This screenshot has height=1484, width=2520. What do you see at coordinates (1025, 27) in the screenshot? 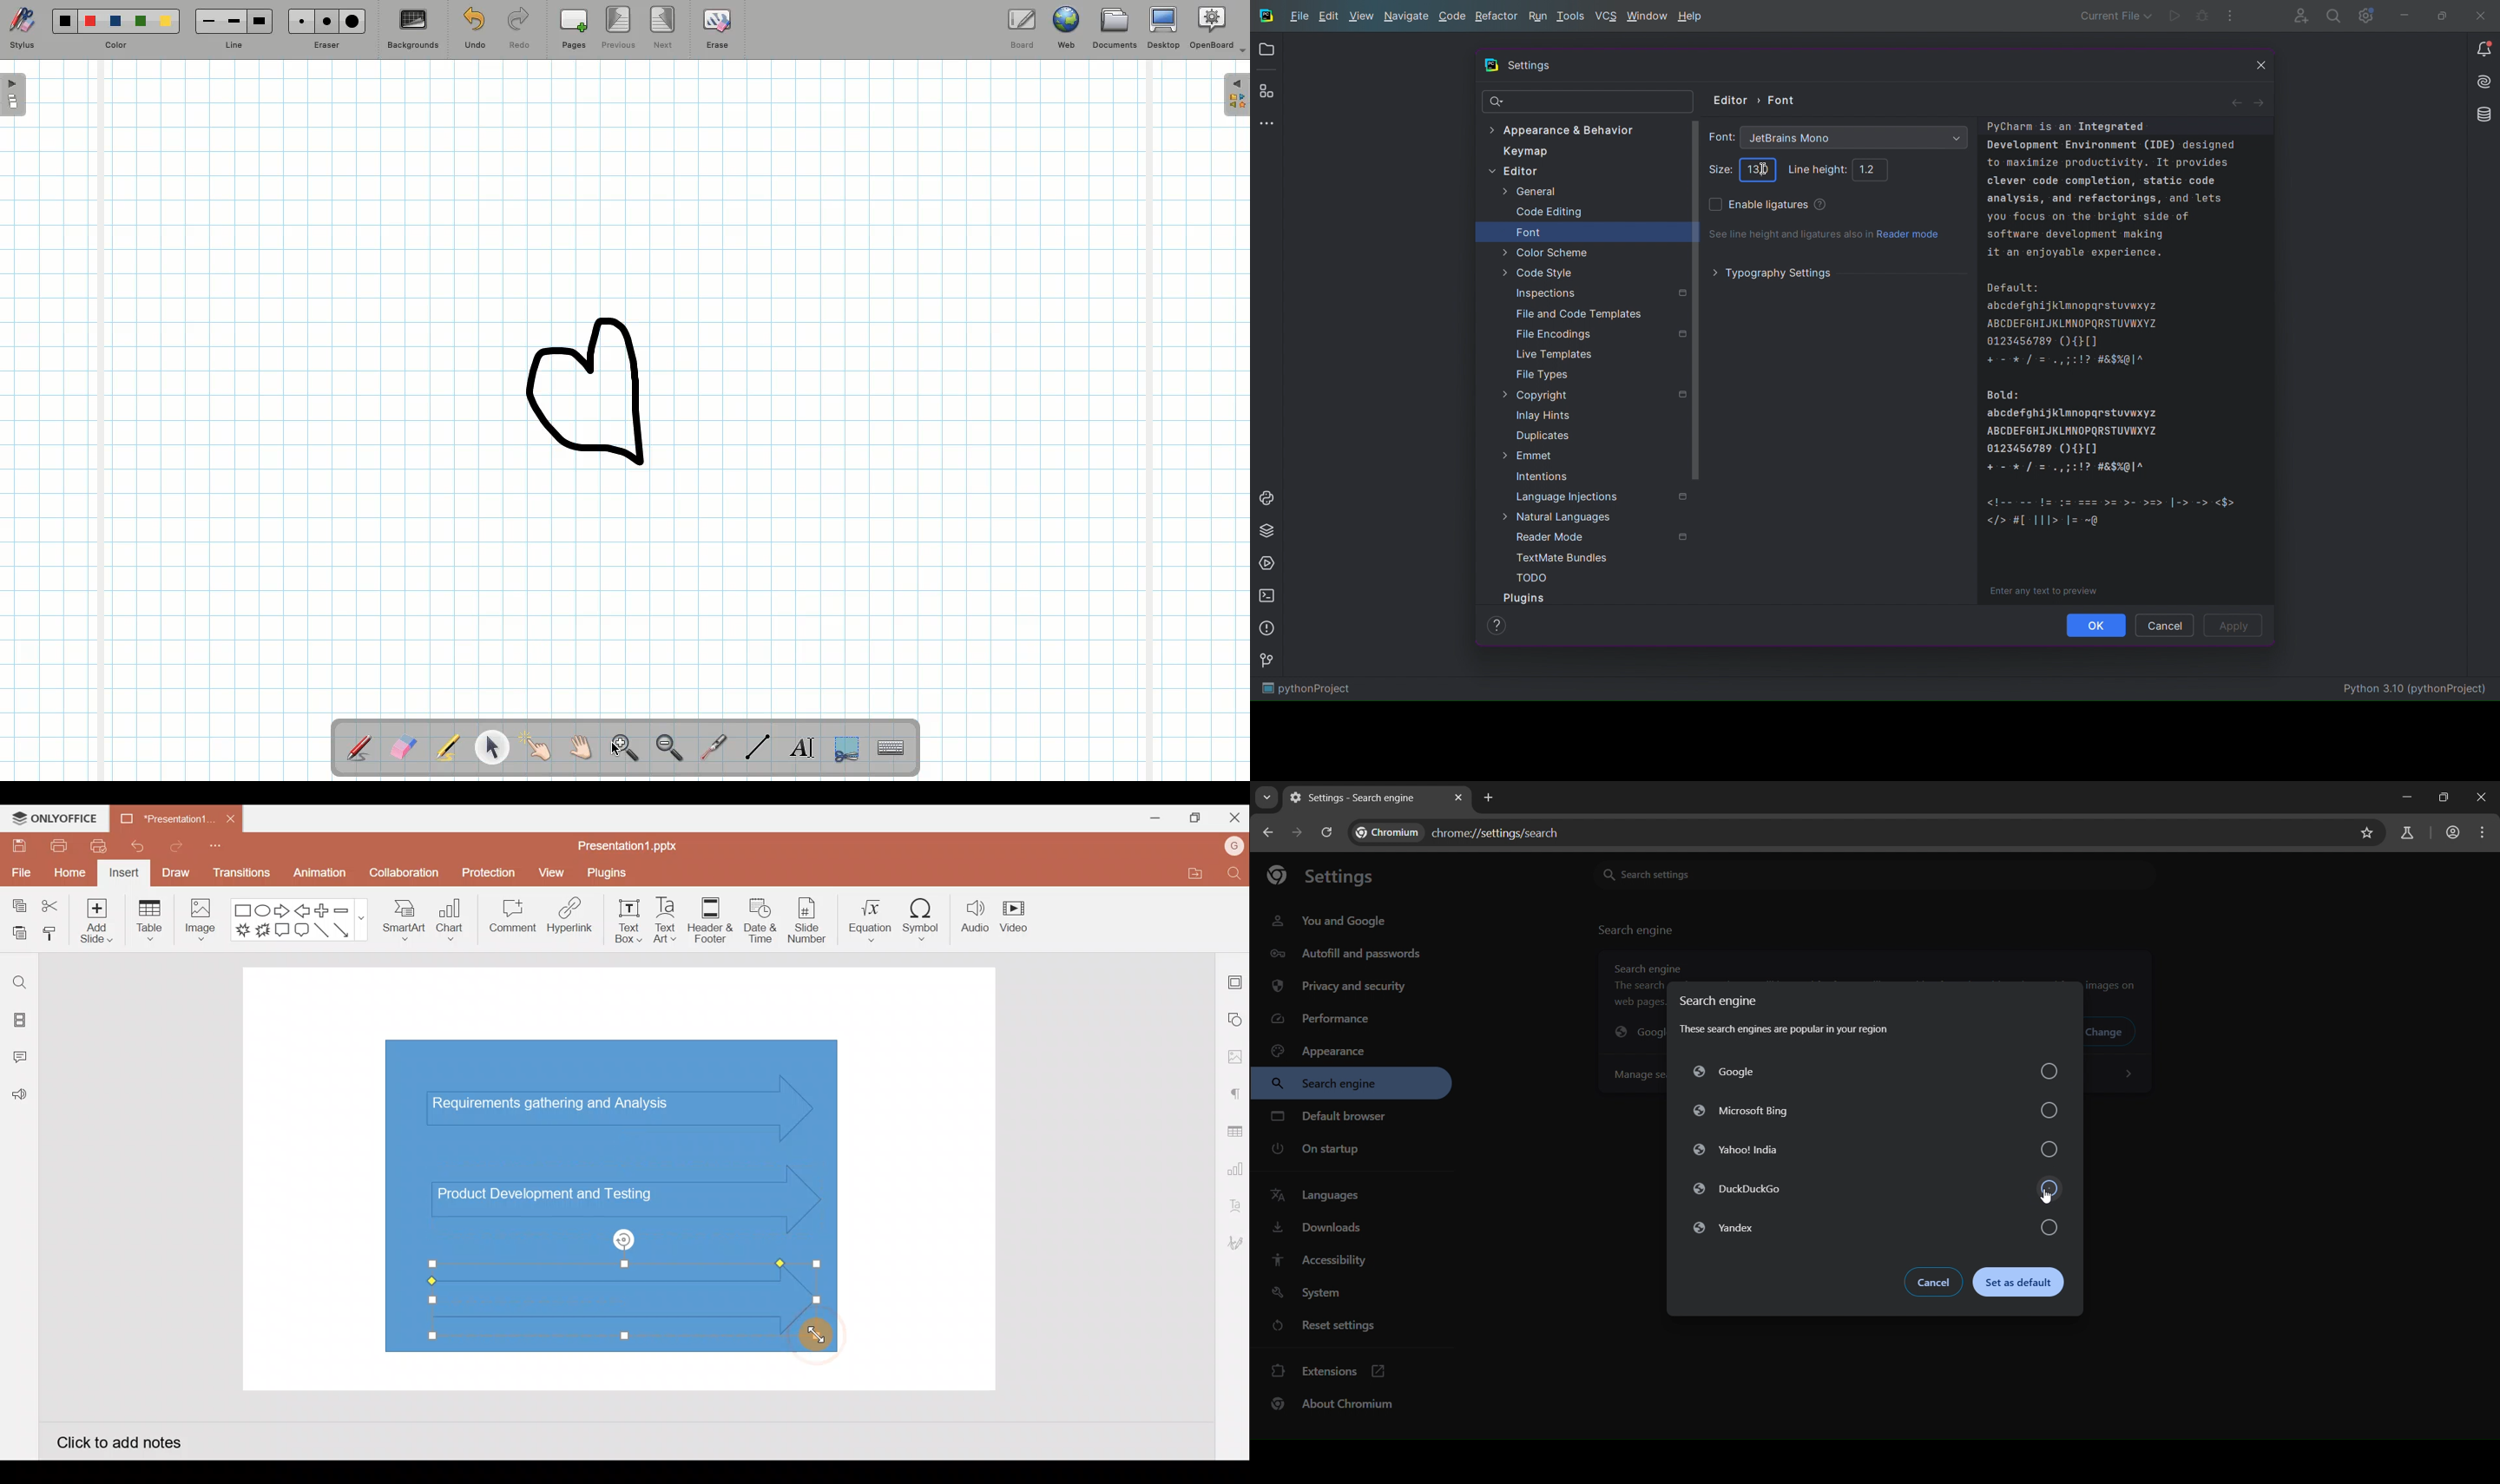
I see `Board` at bounding box center [1025, 27].